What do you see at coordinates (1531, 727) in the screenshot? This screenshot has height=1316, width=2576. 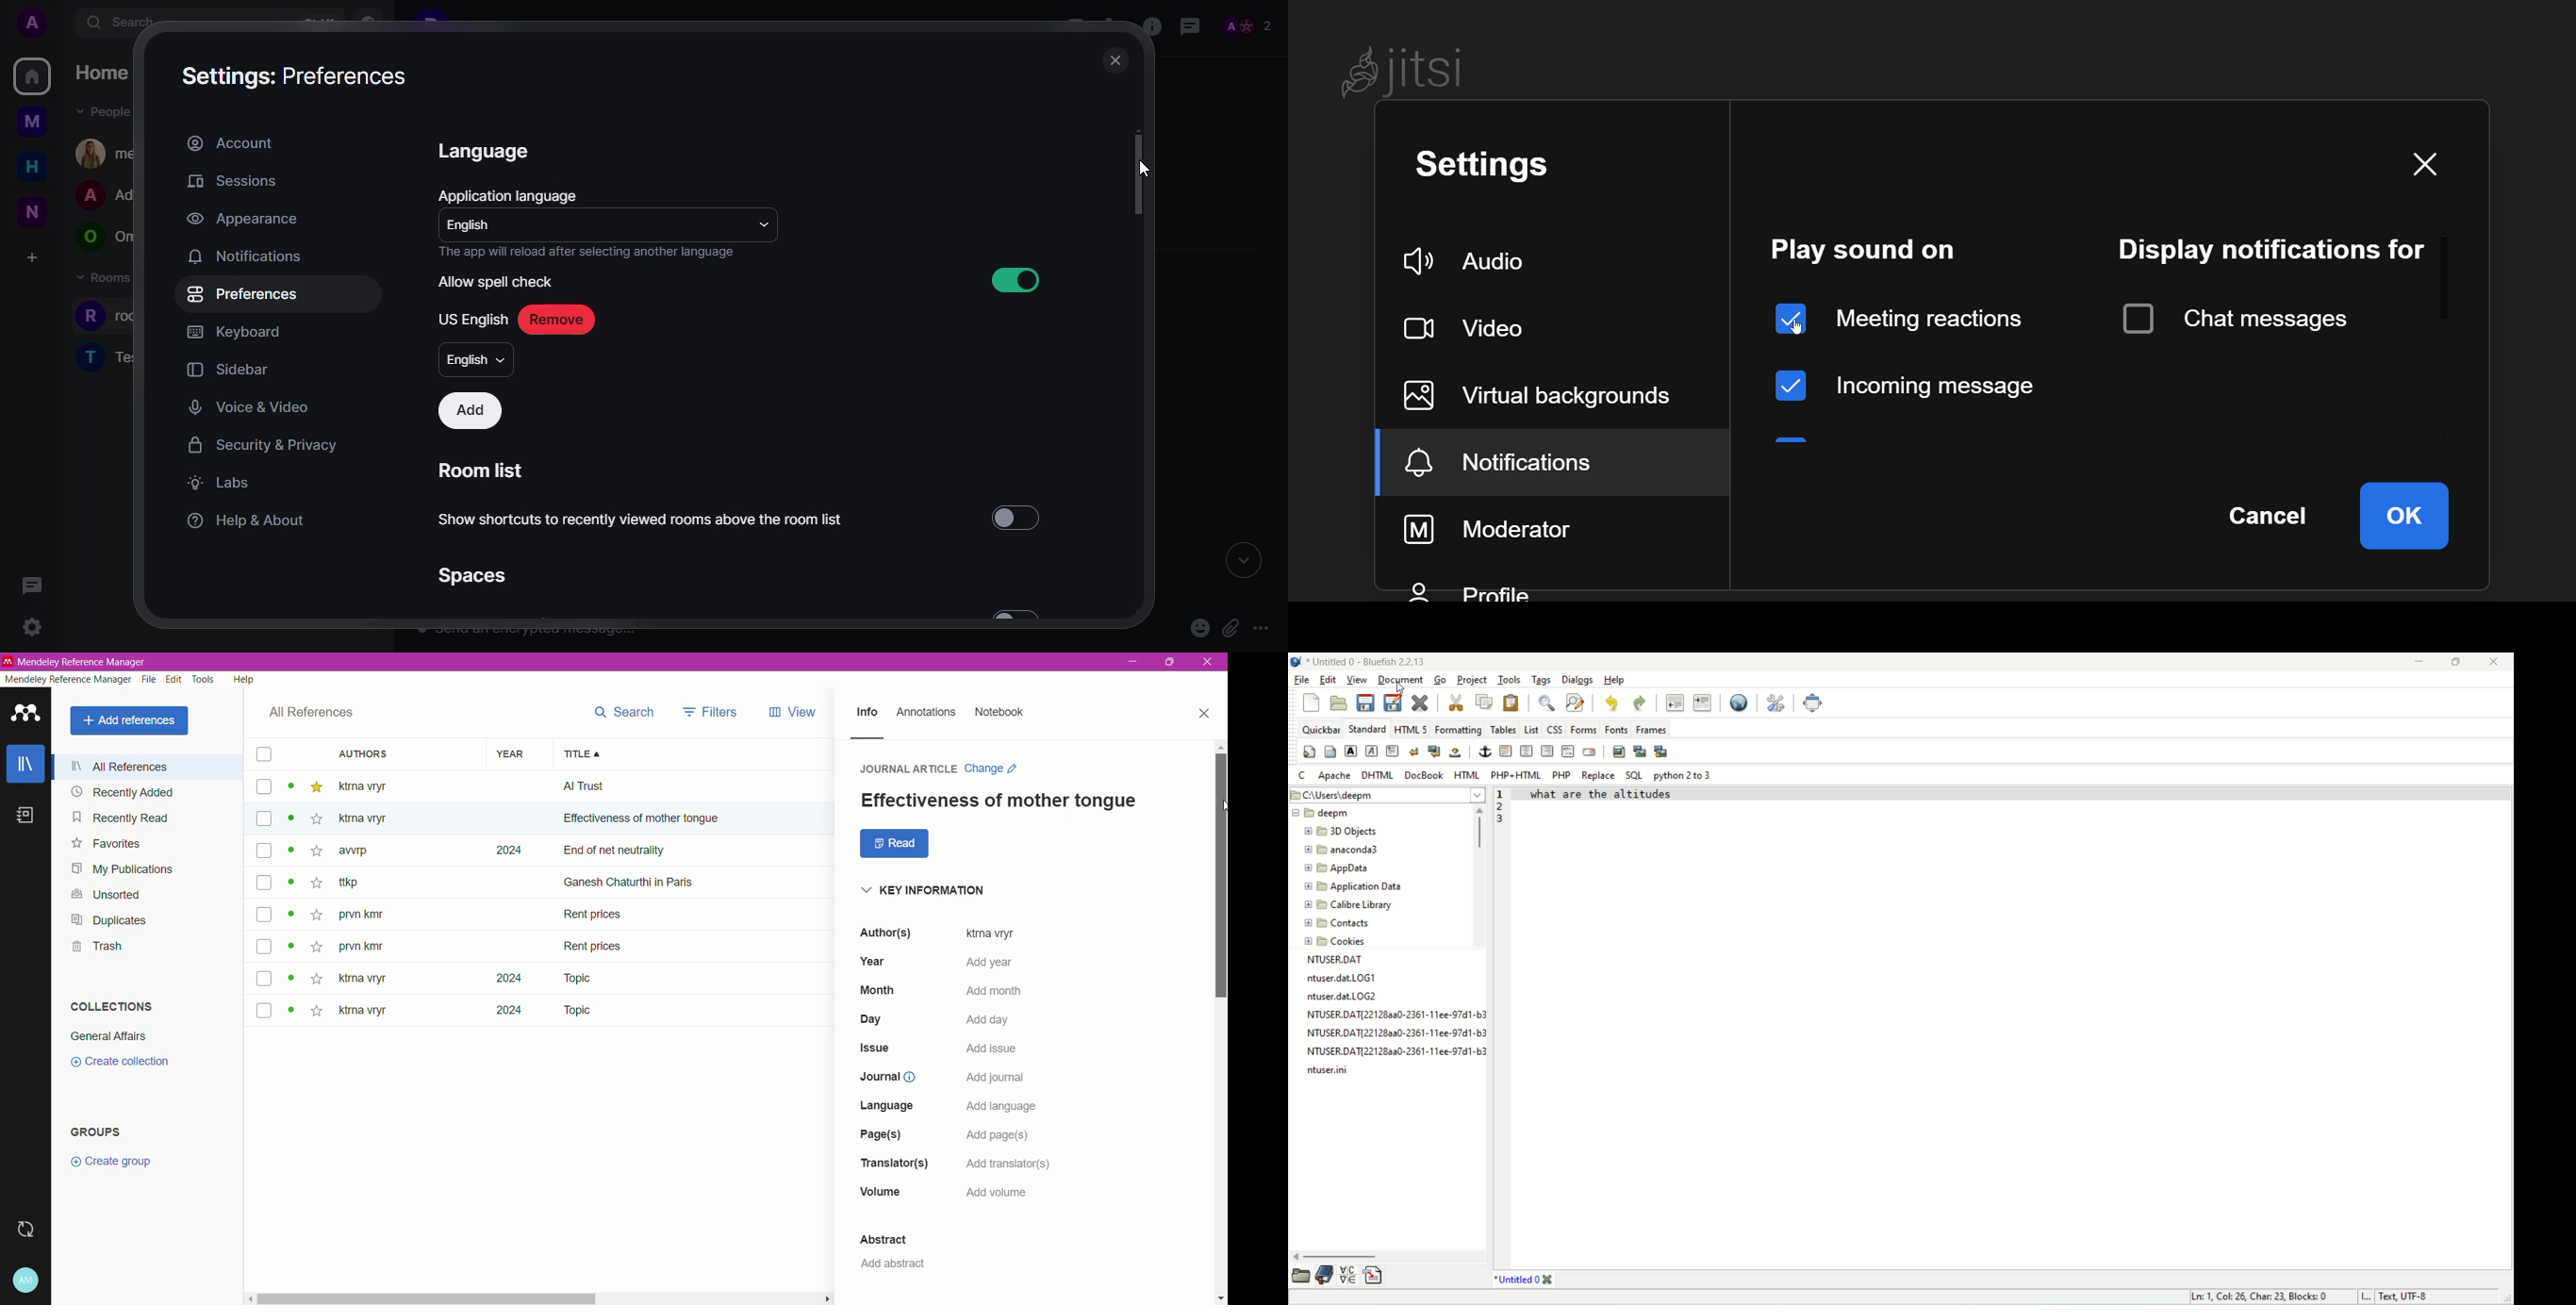 I see `list` at bounding box center [1531, 727].